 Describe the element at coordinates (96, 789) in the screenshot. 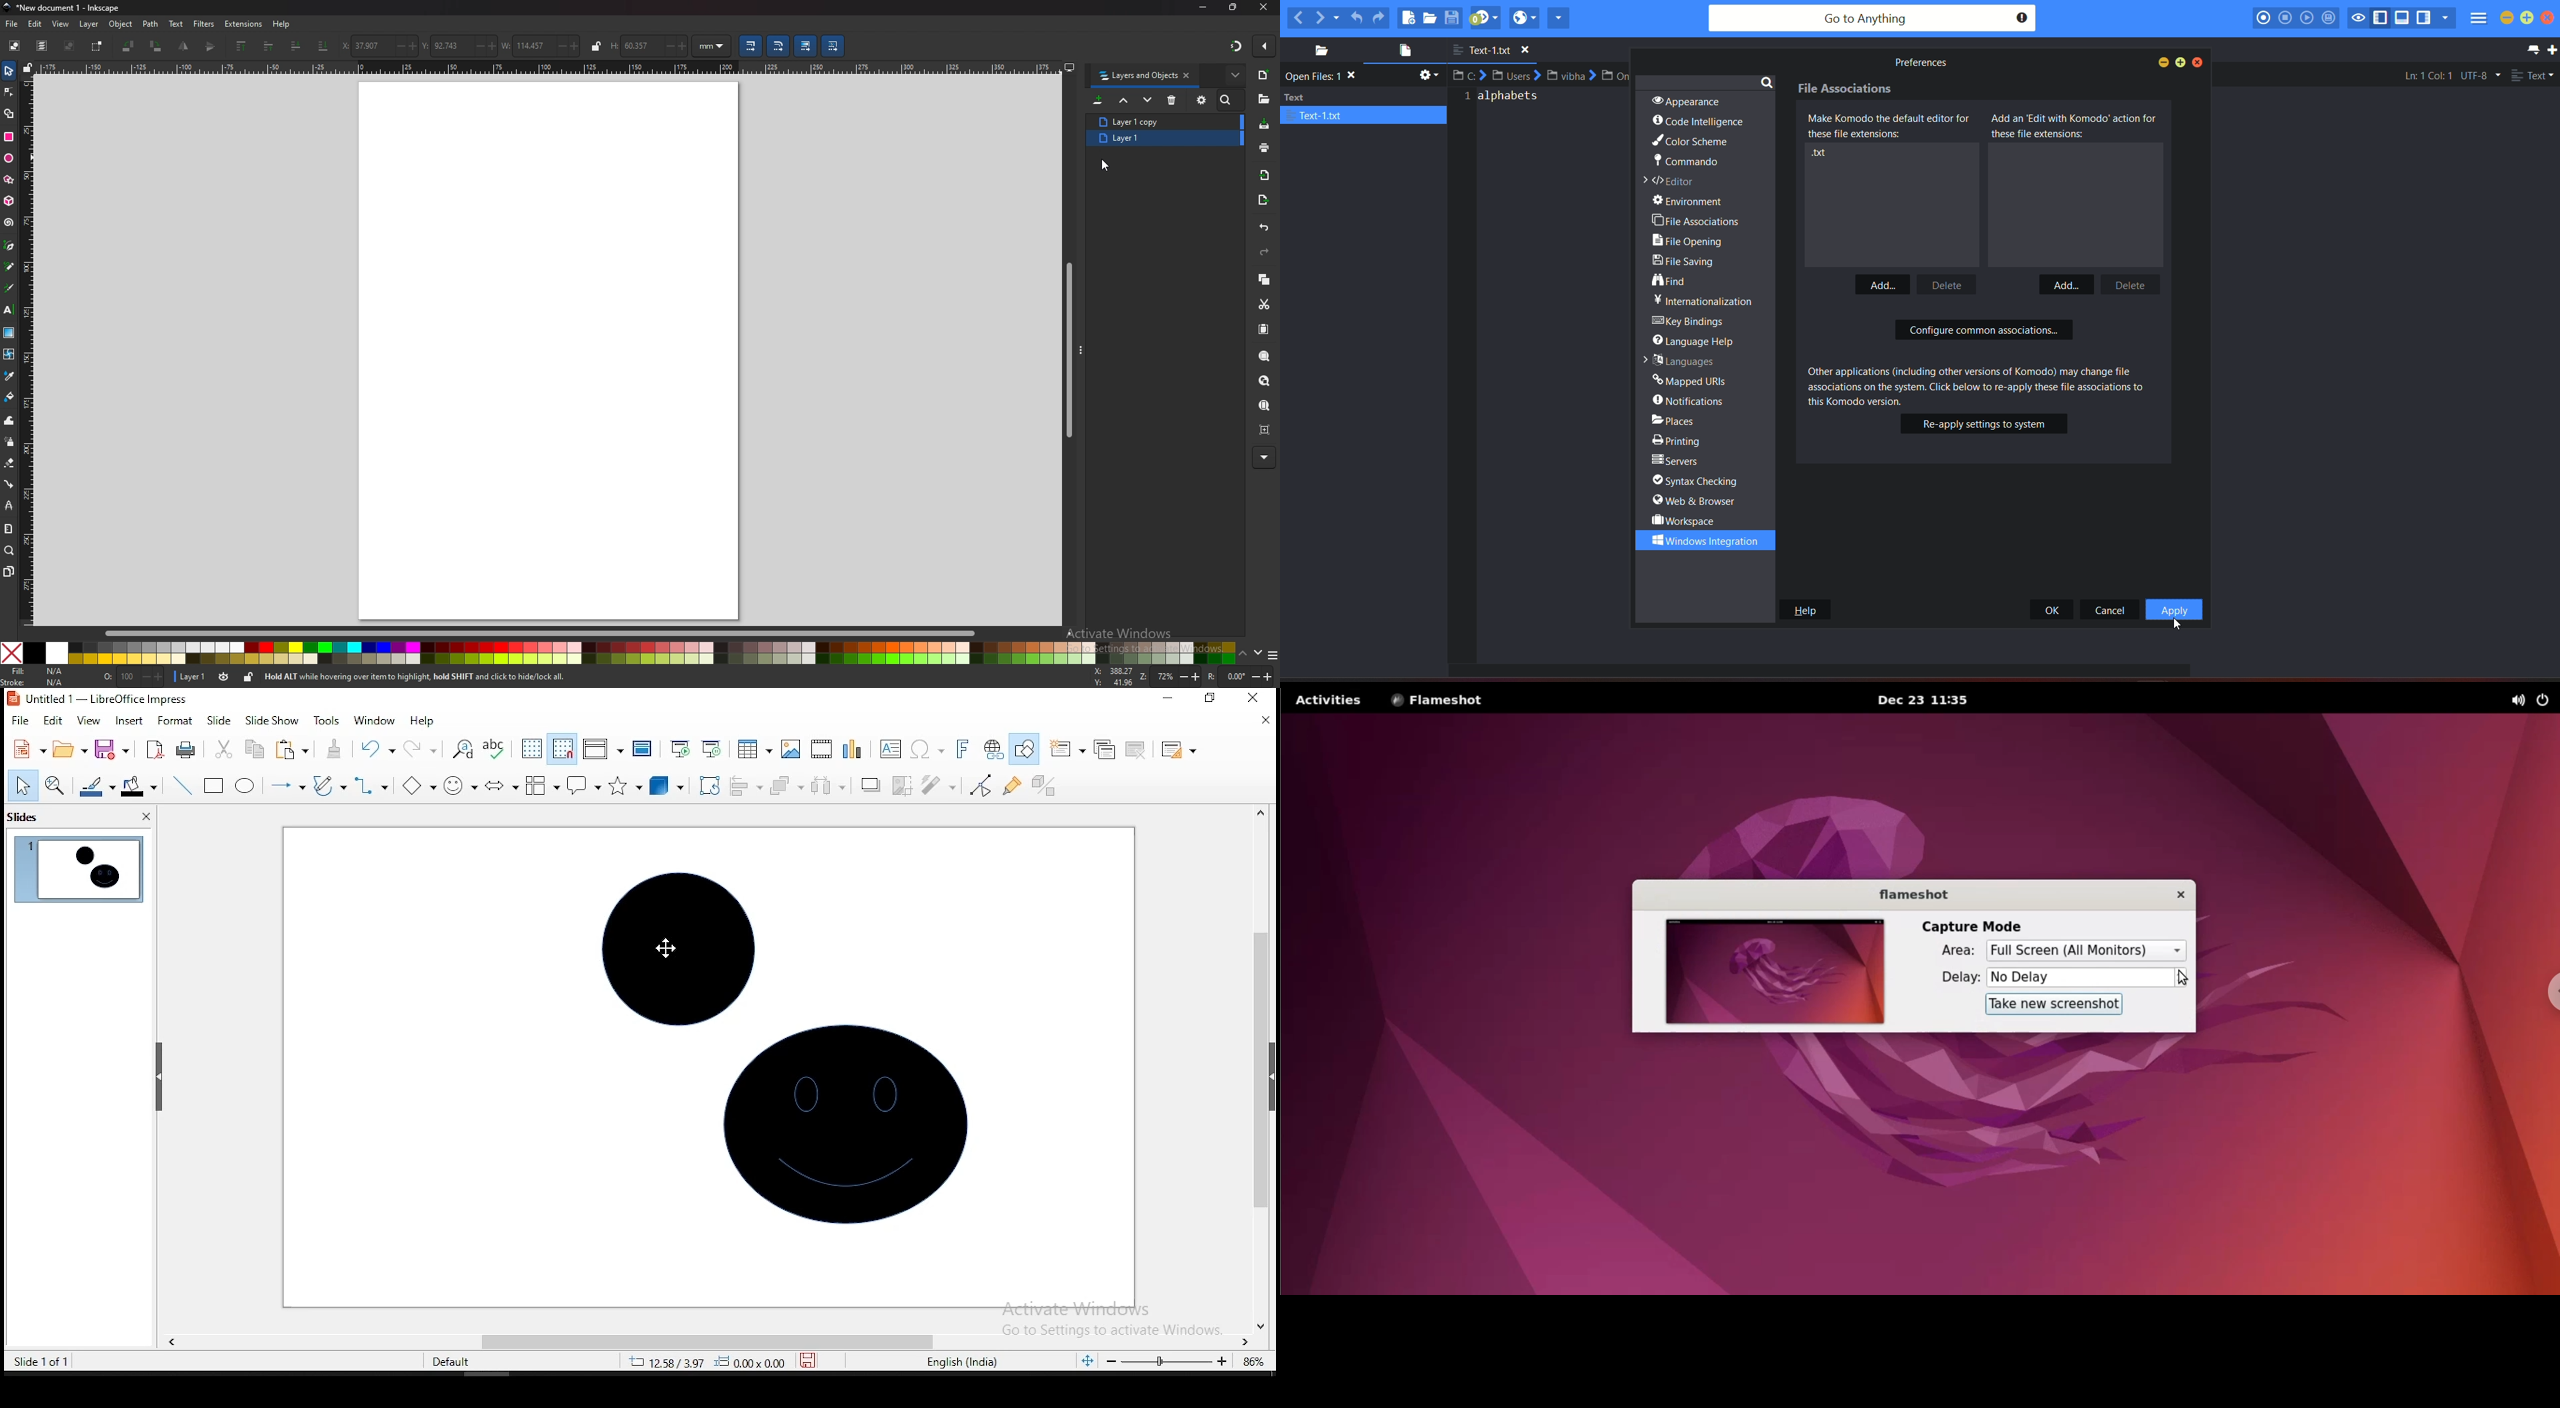

I see `line color` at that location.